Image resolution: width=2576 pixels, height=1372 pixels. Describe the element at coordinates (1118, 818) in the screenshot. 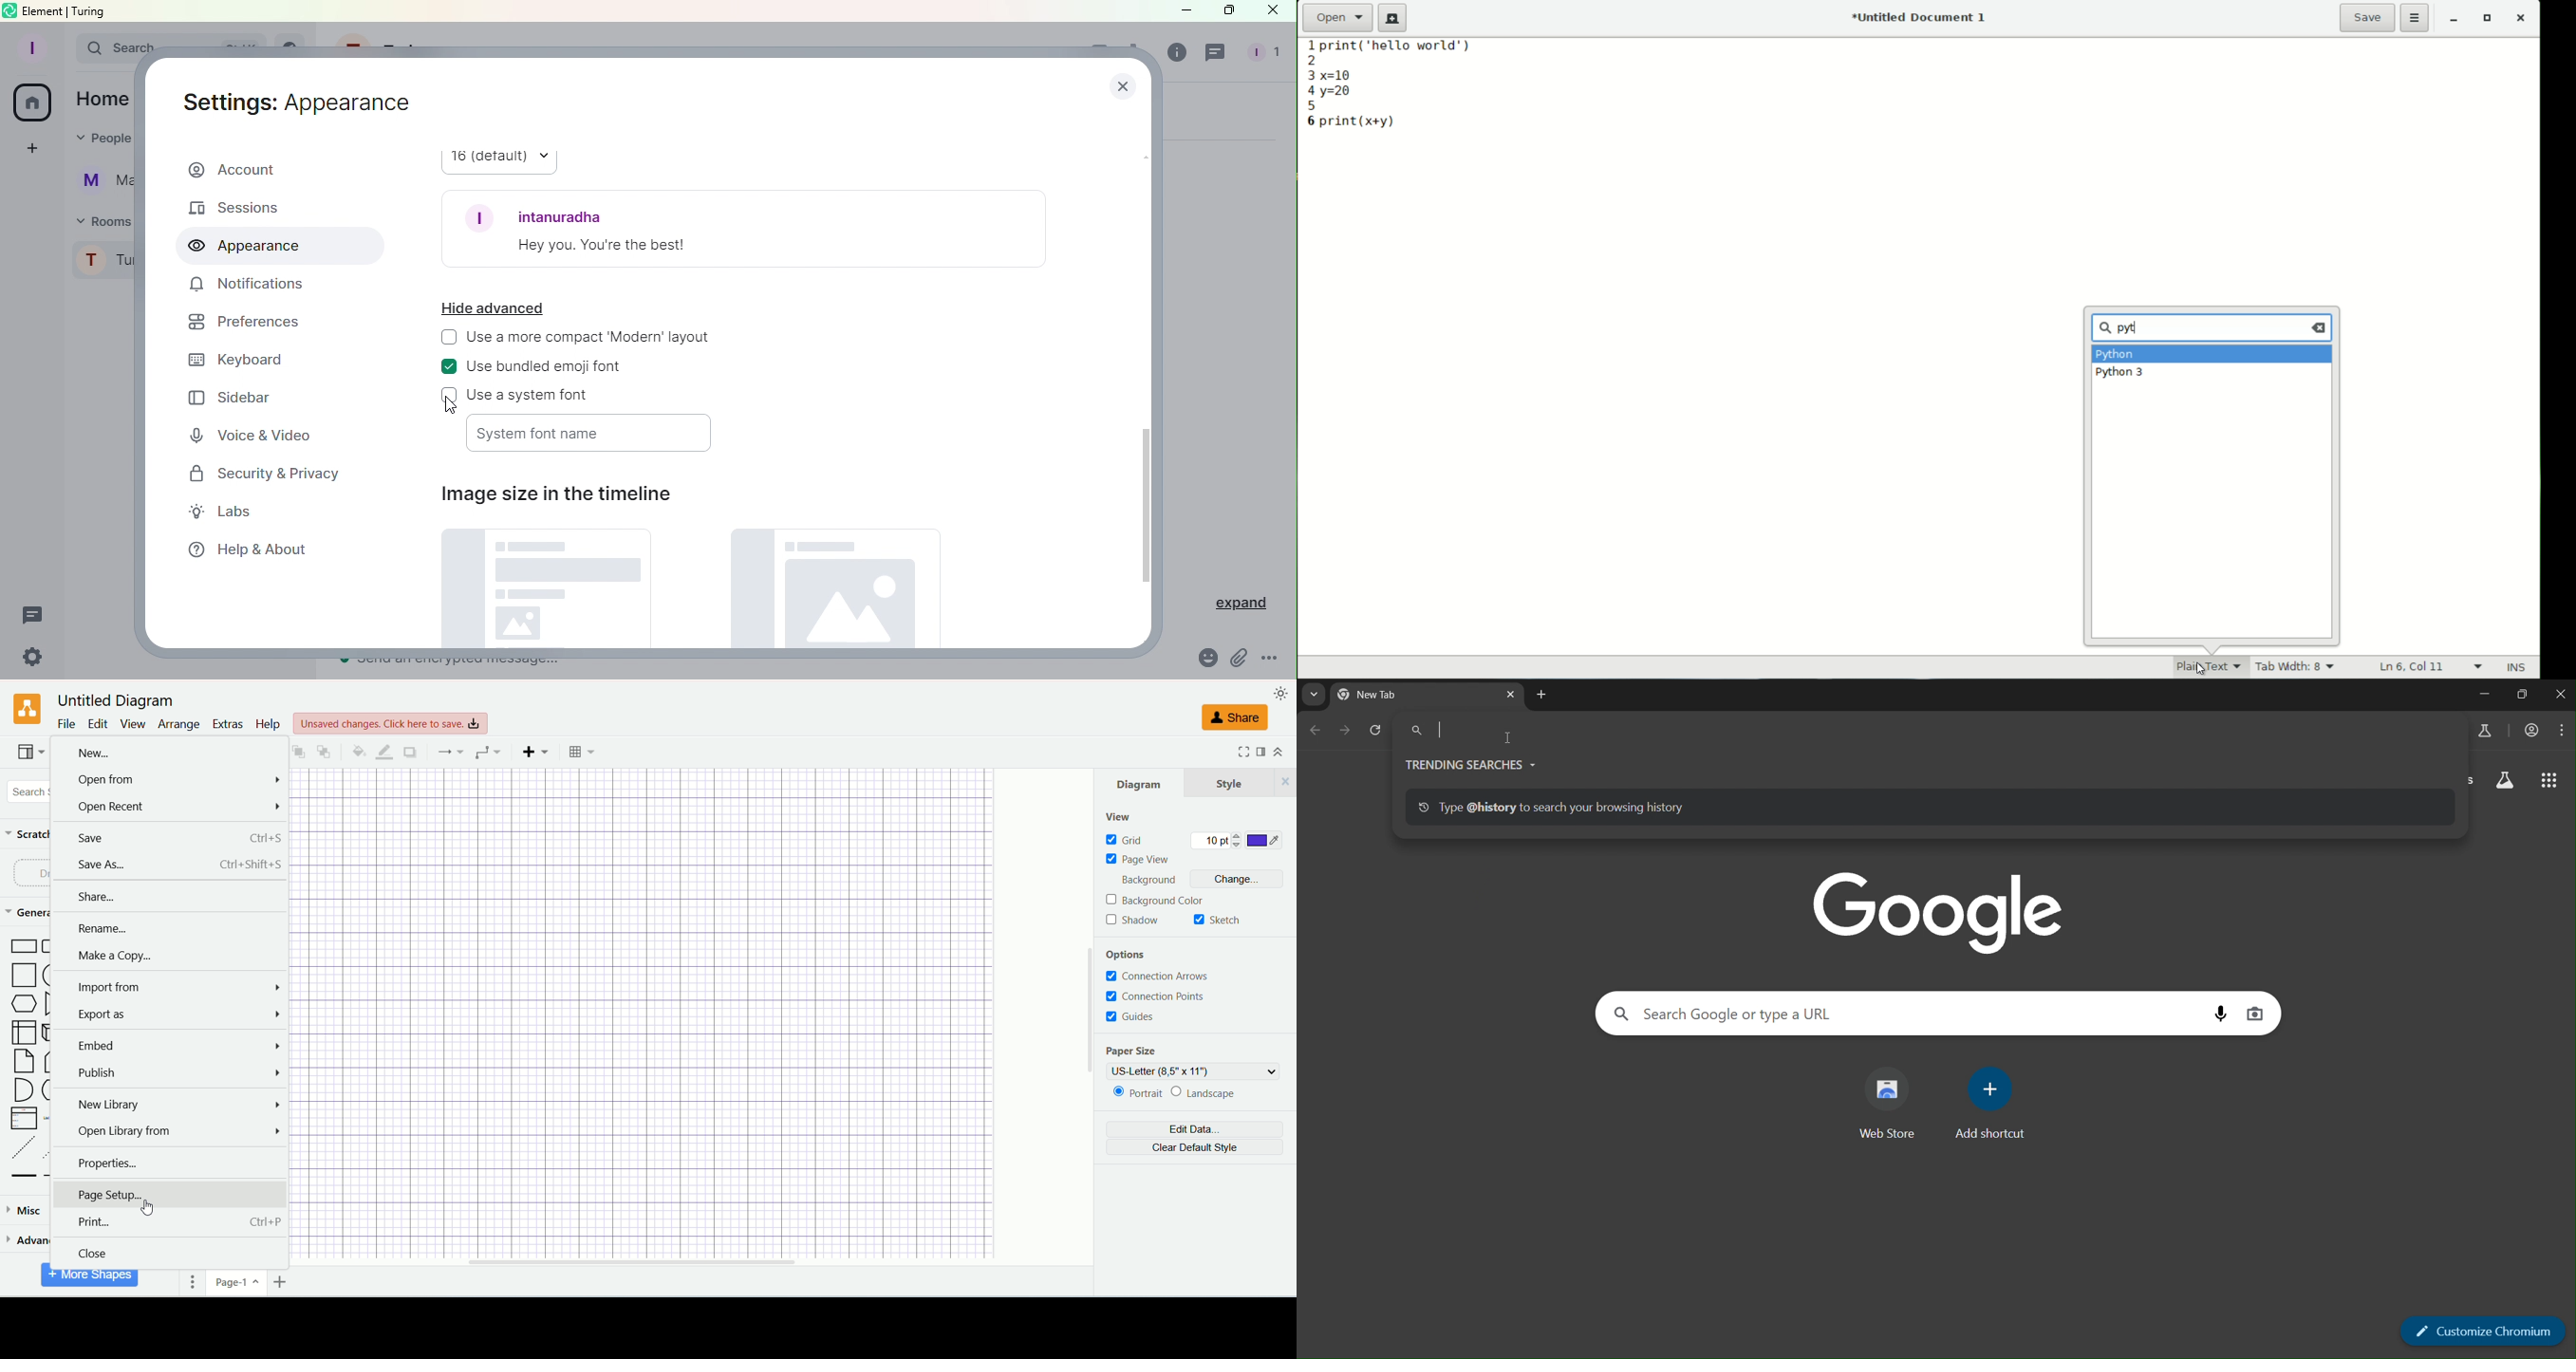

I see `view` at that location.